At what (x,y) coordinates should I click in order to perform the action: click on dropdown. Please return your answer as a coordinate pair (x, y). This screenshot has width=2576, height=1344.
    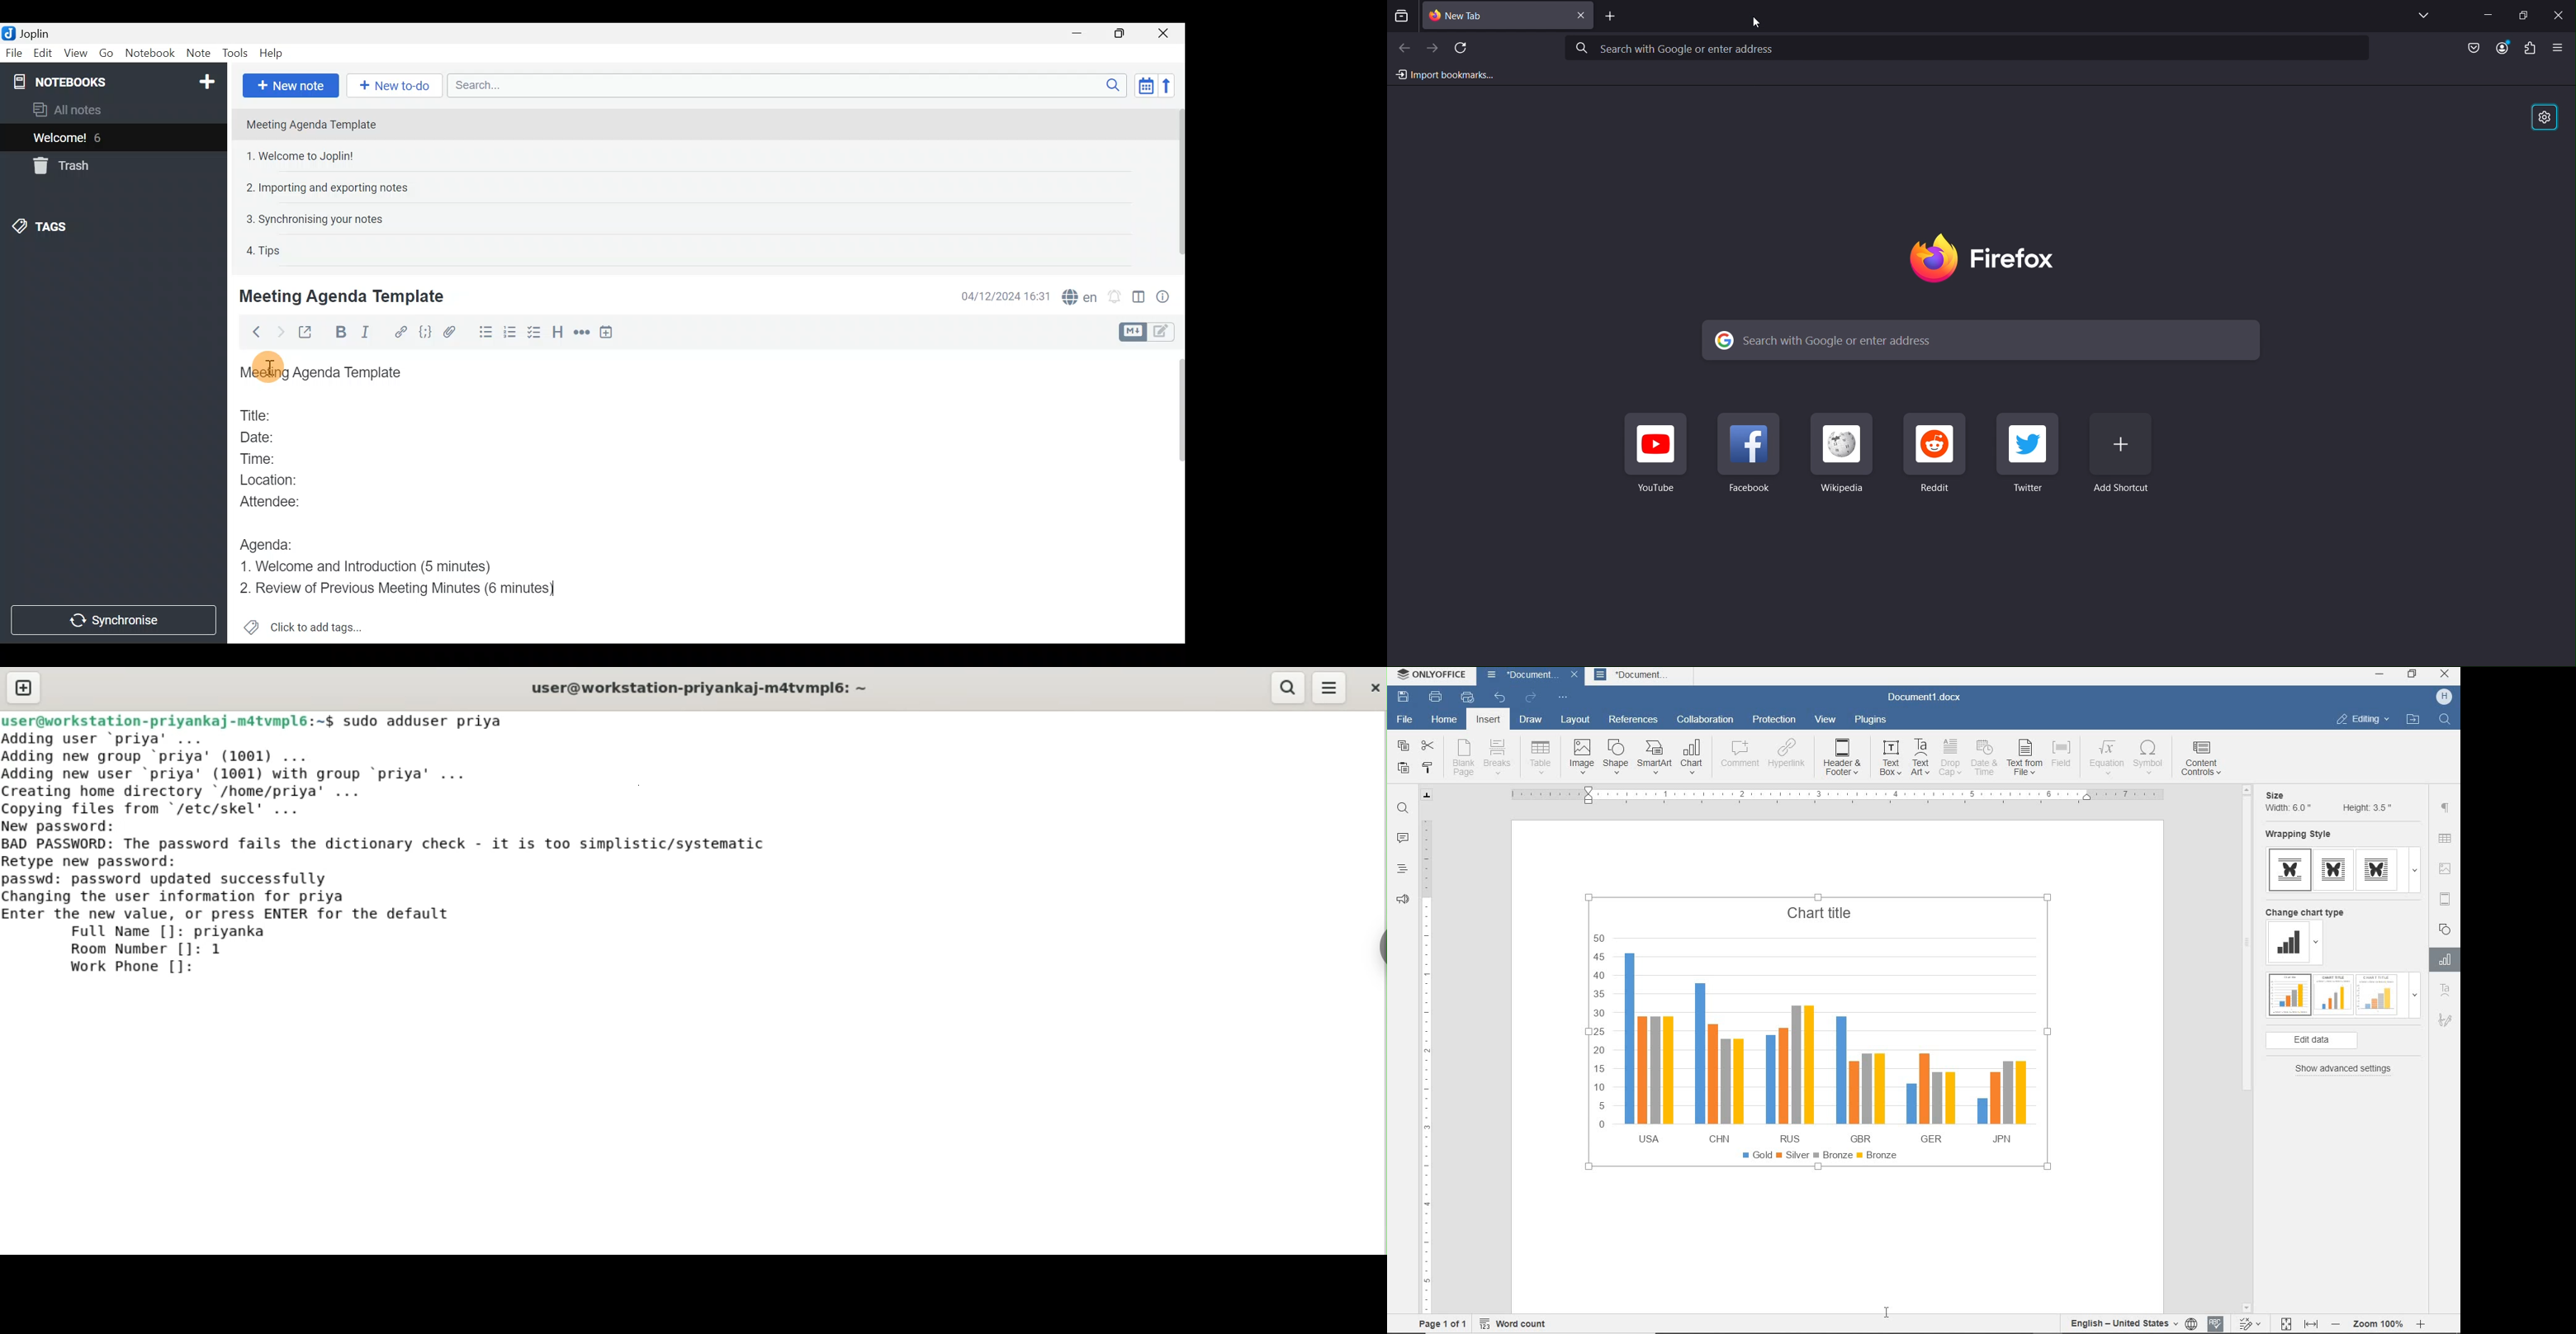
    Looking at the image, I should click on (2415, 999).